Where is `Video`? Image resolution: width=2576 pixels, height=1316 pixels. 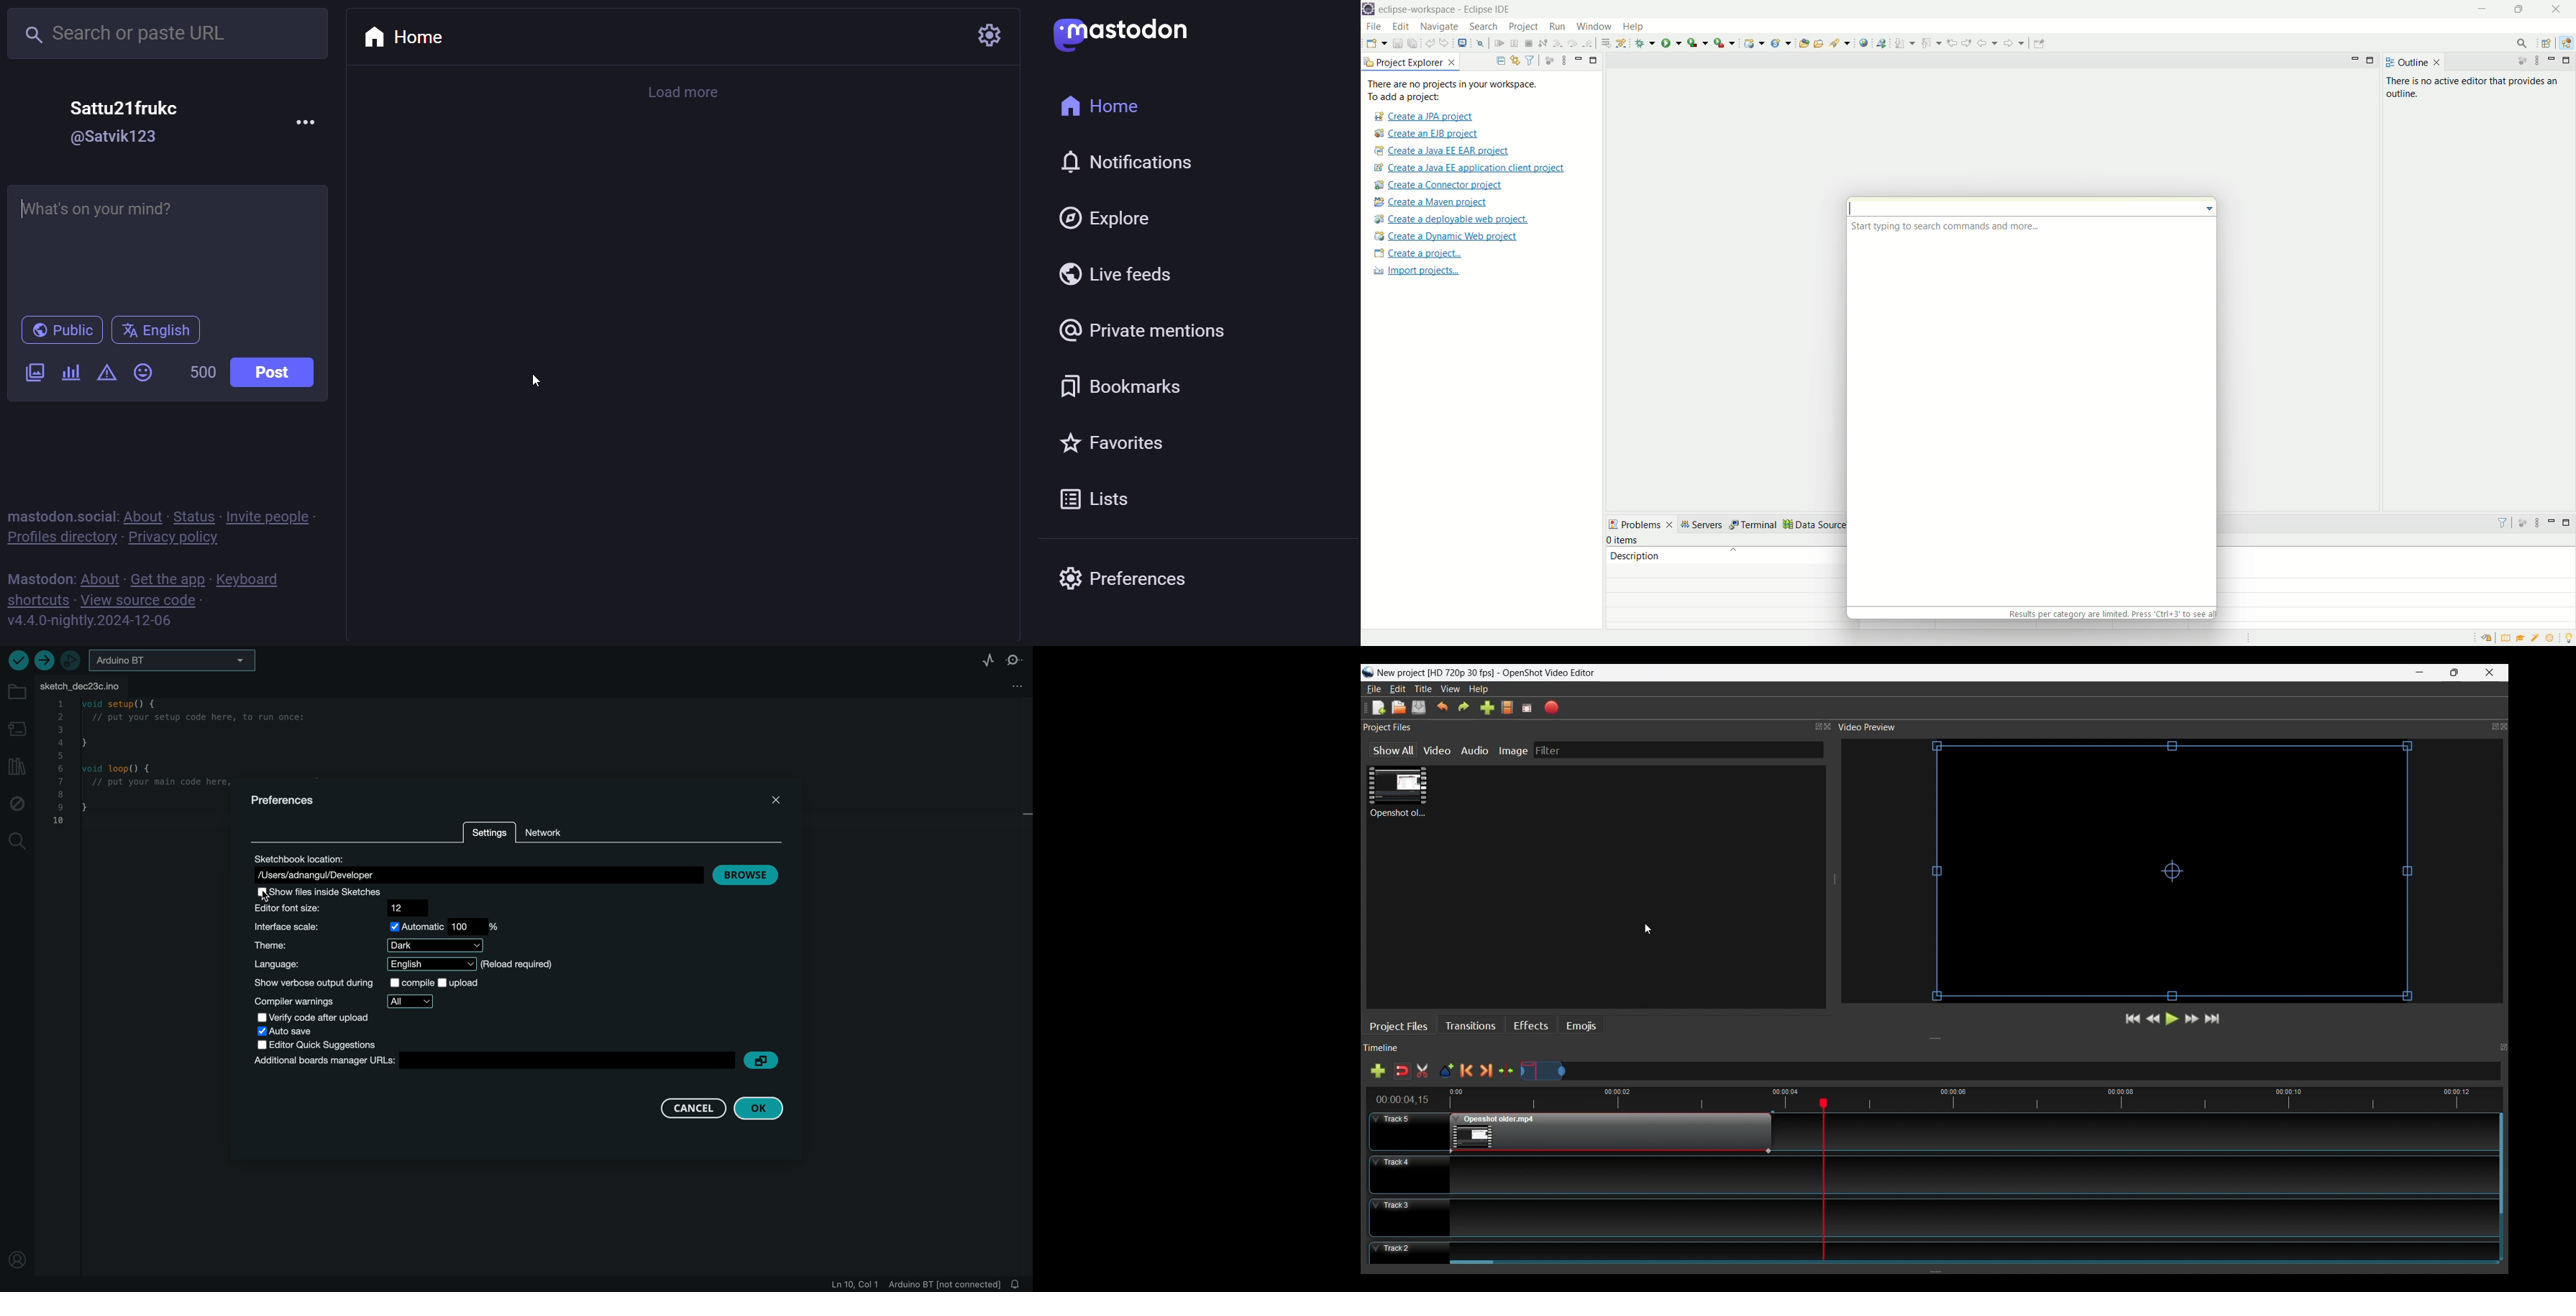 Video is located at coordinates (1438, 750).